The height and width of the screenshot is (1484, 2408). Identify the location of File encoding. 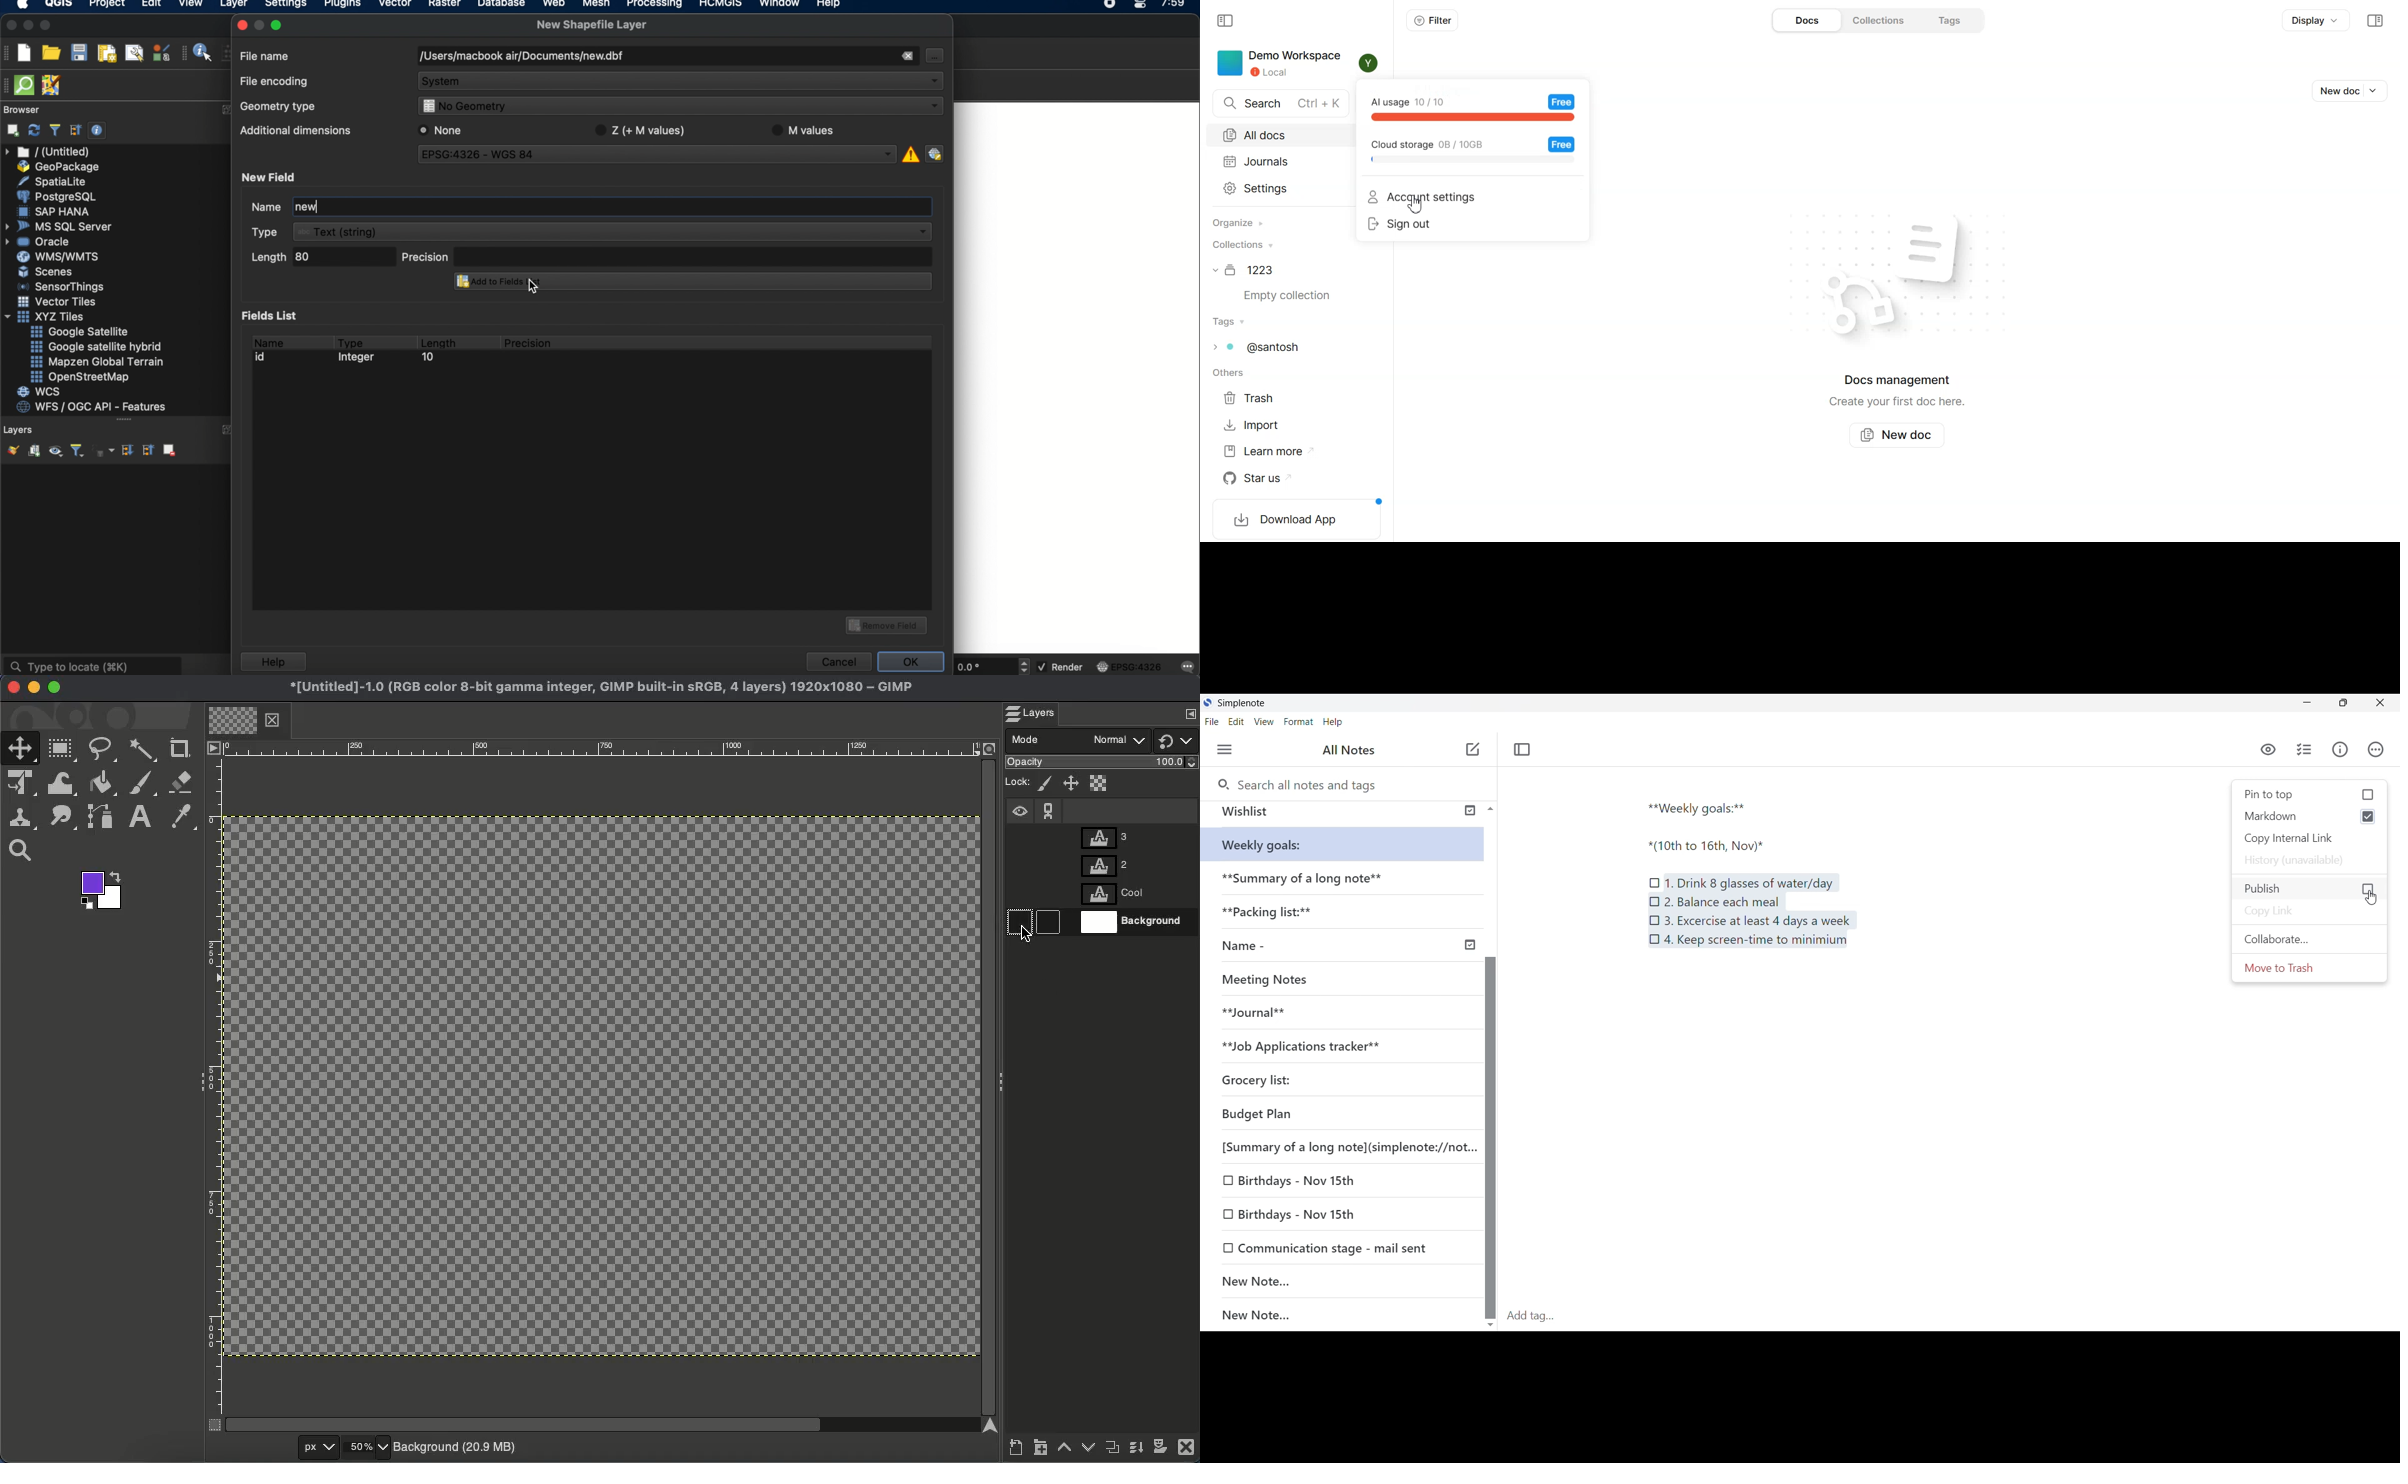
(275, 82).